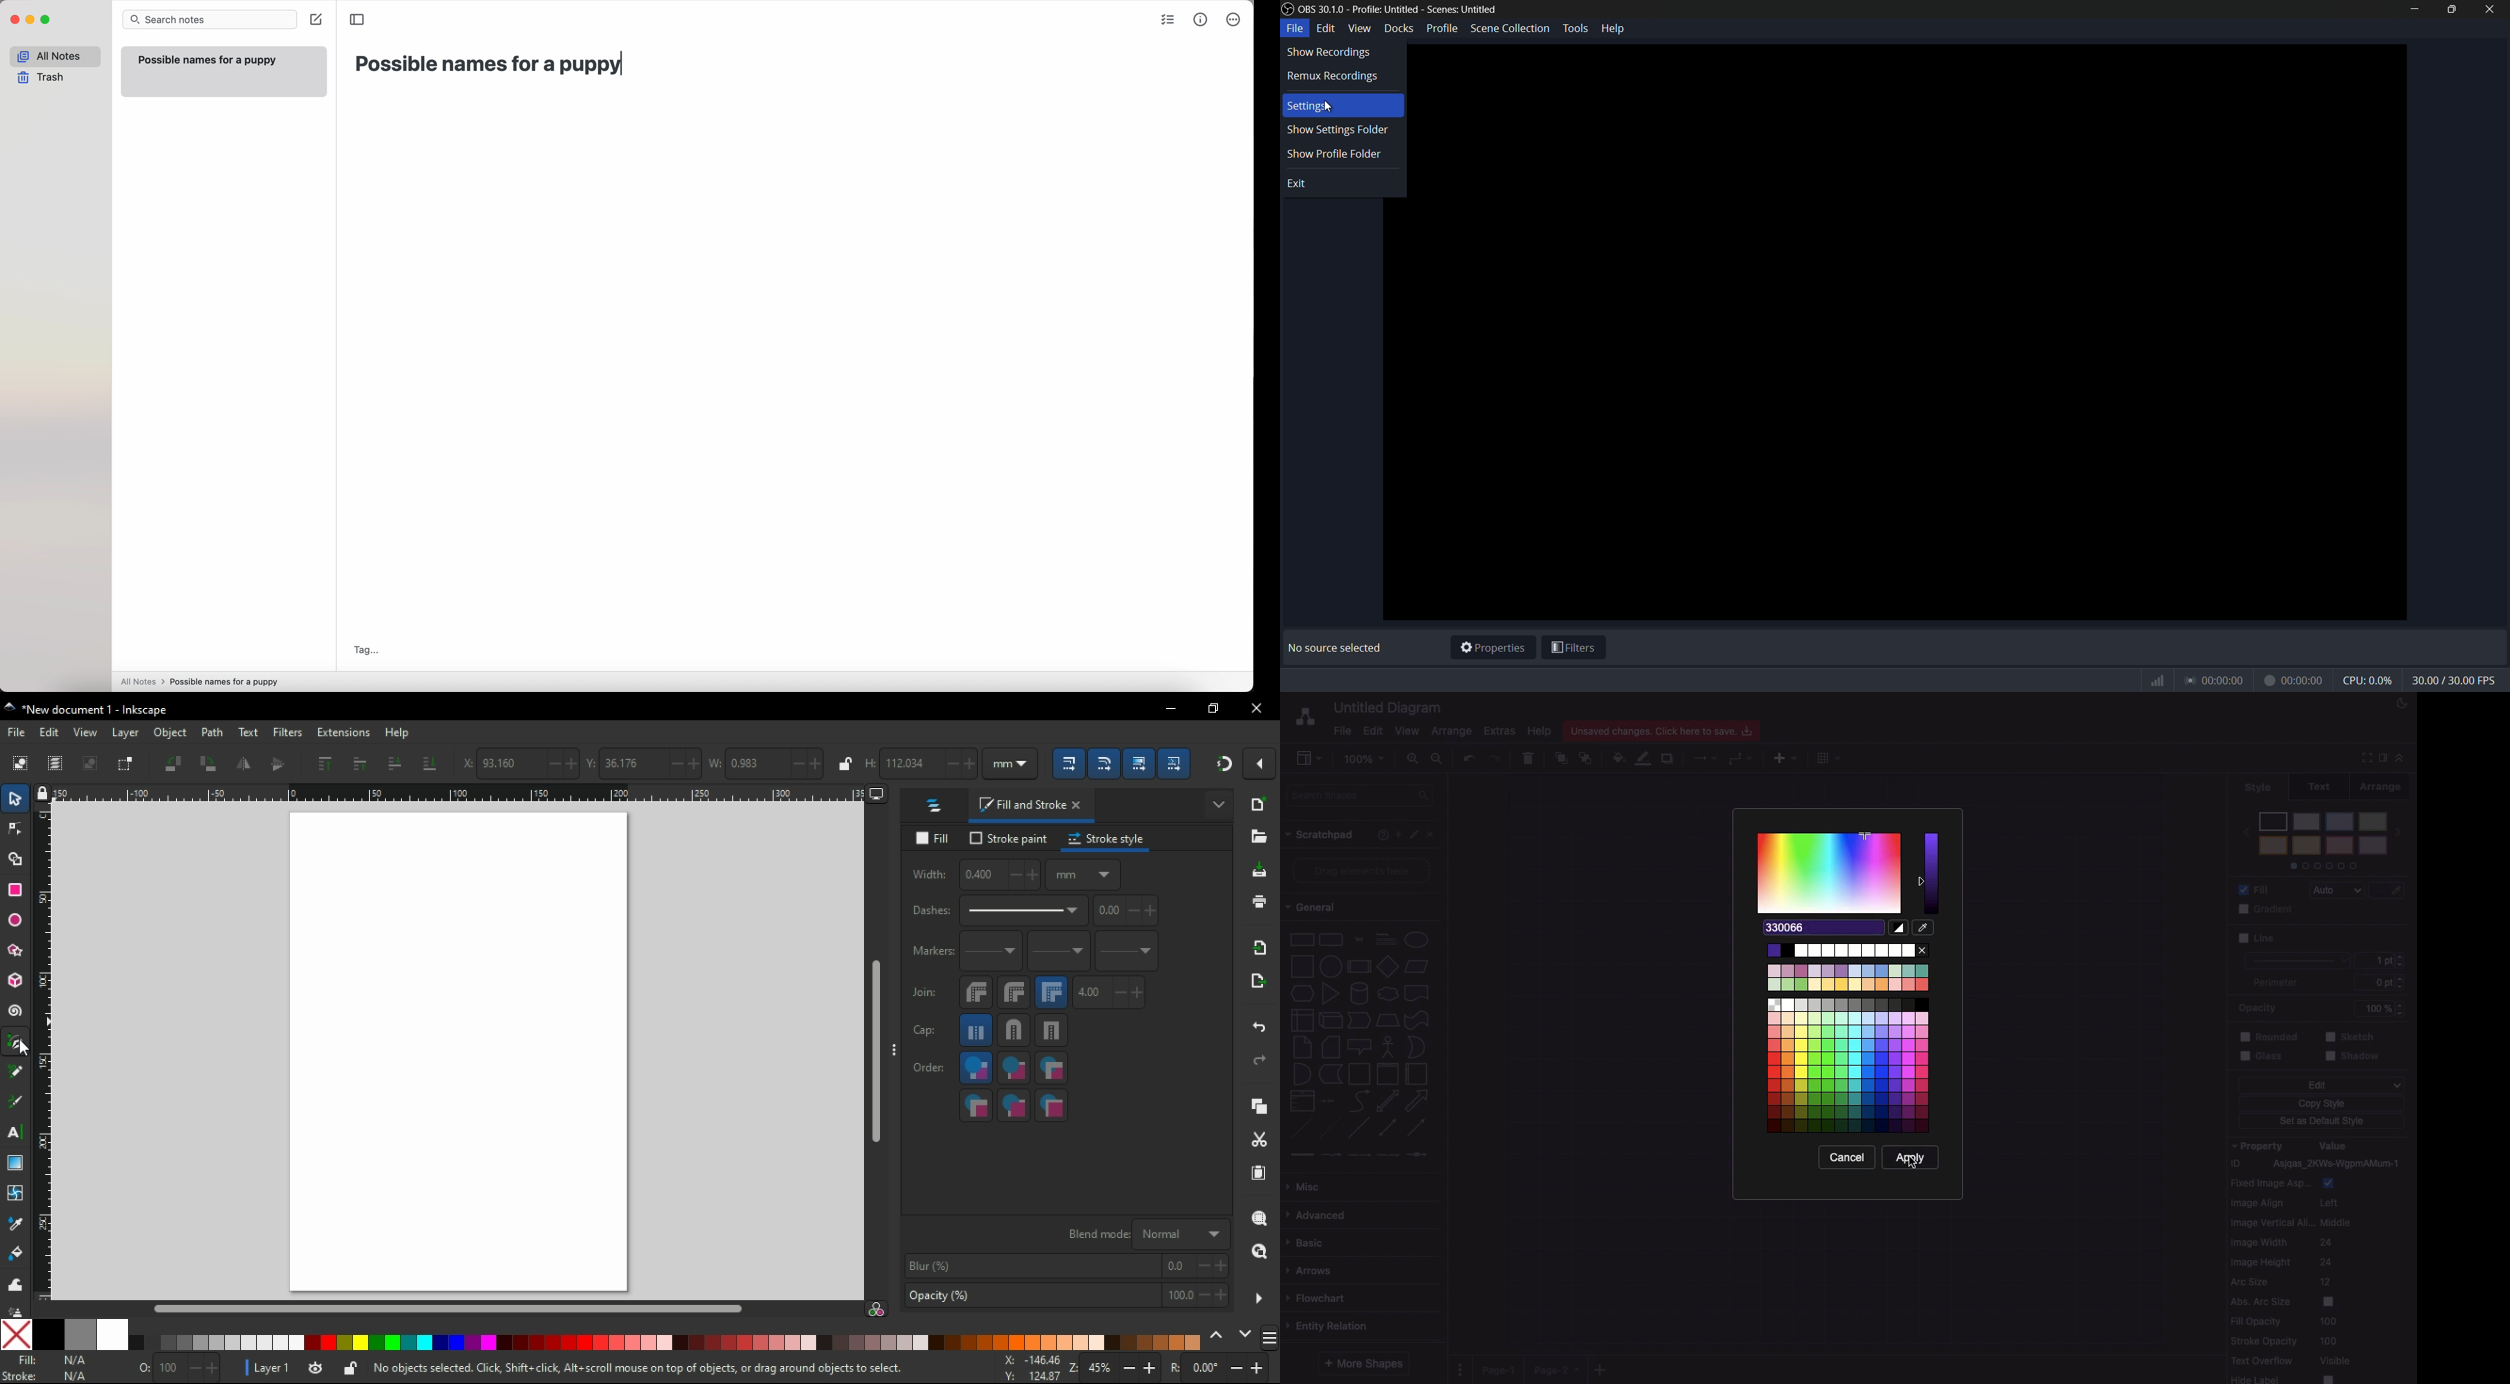  What do you see at coordinates (1258, 1141) in the screenshot?
I see `cut` at bounding box center [1258, 1141].